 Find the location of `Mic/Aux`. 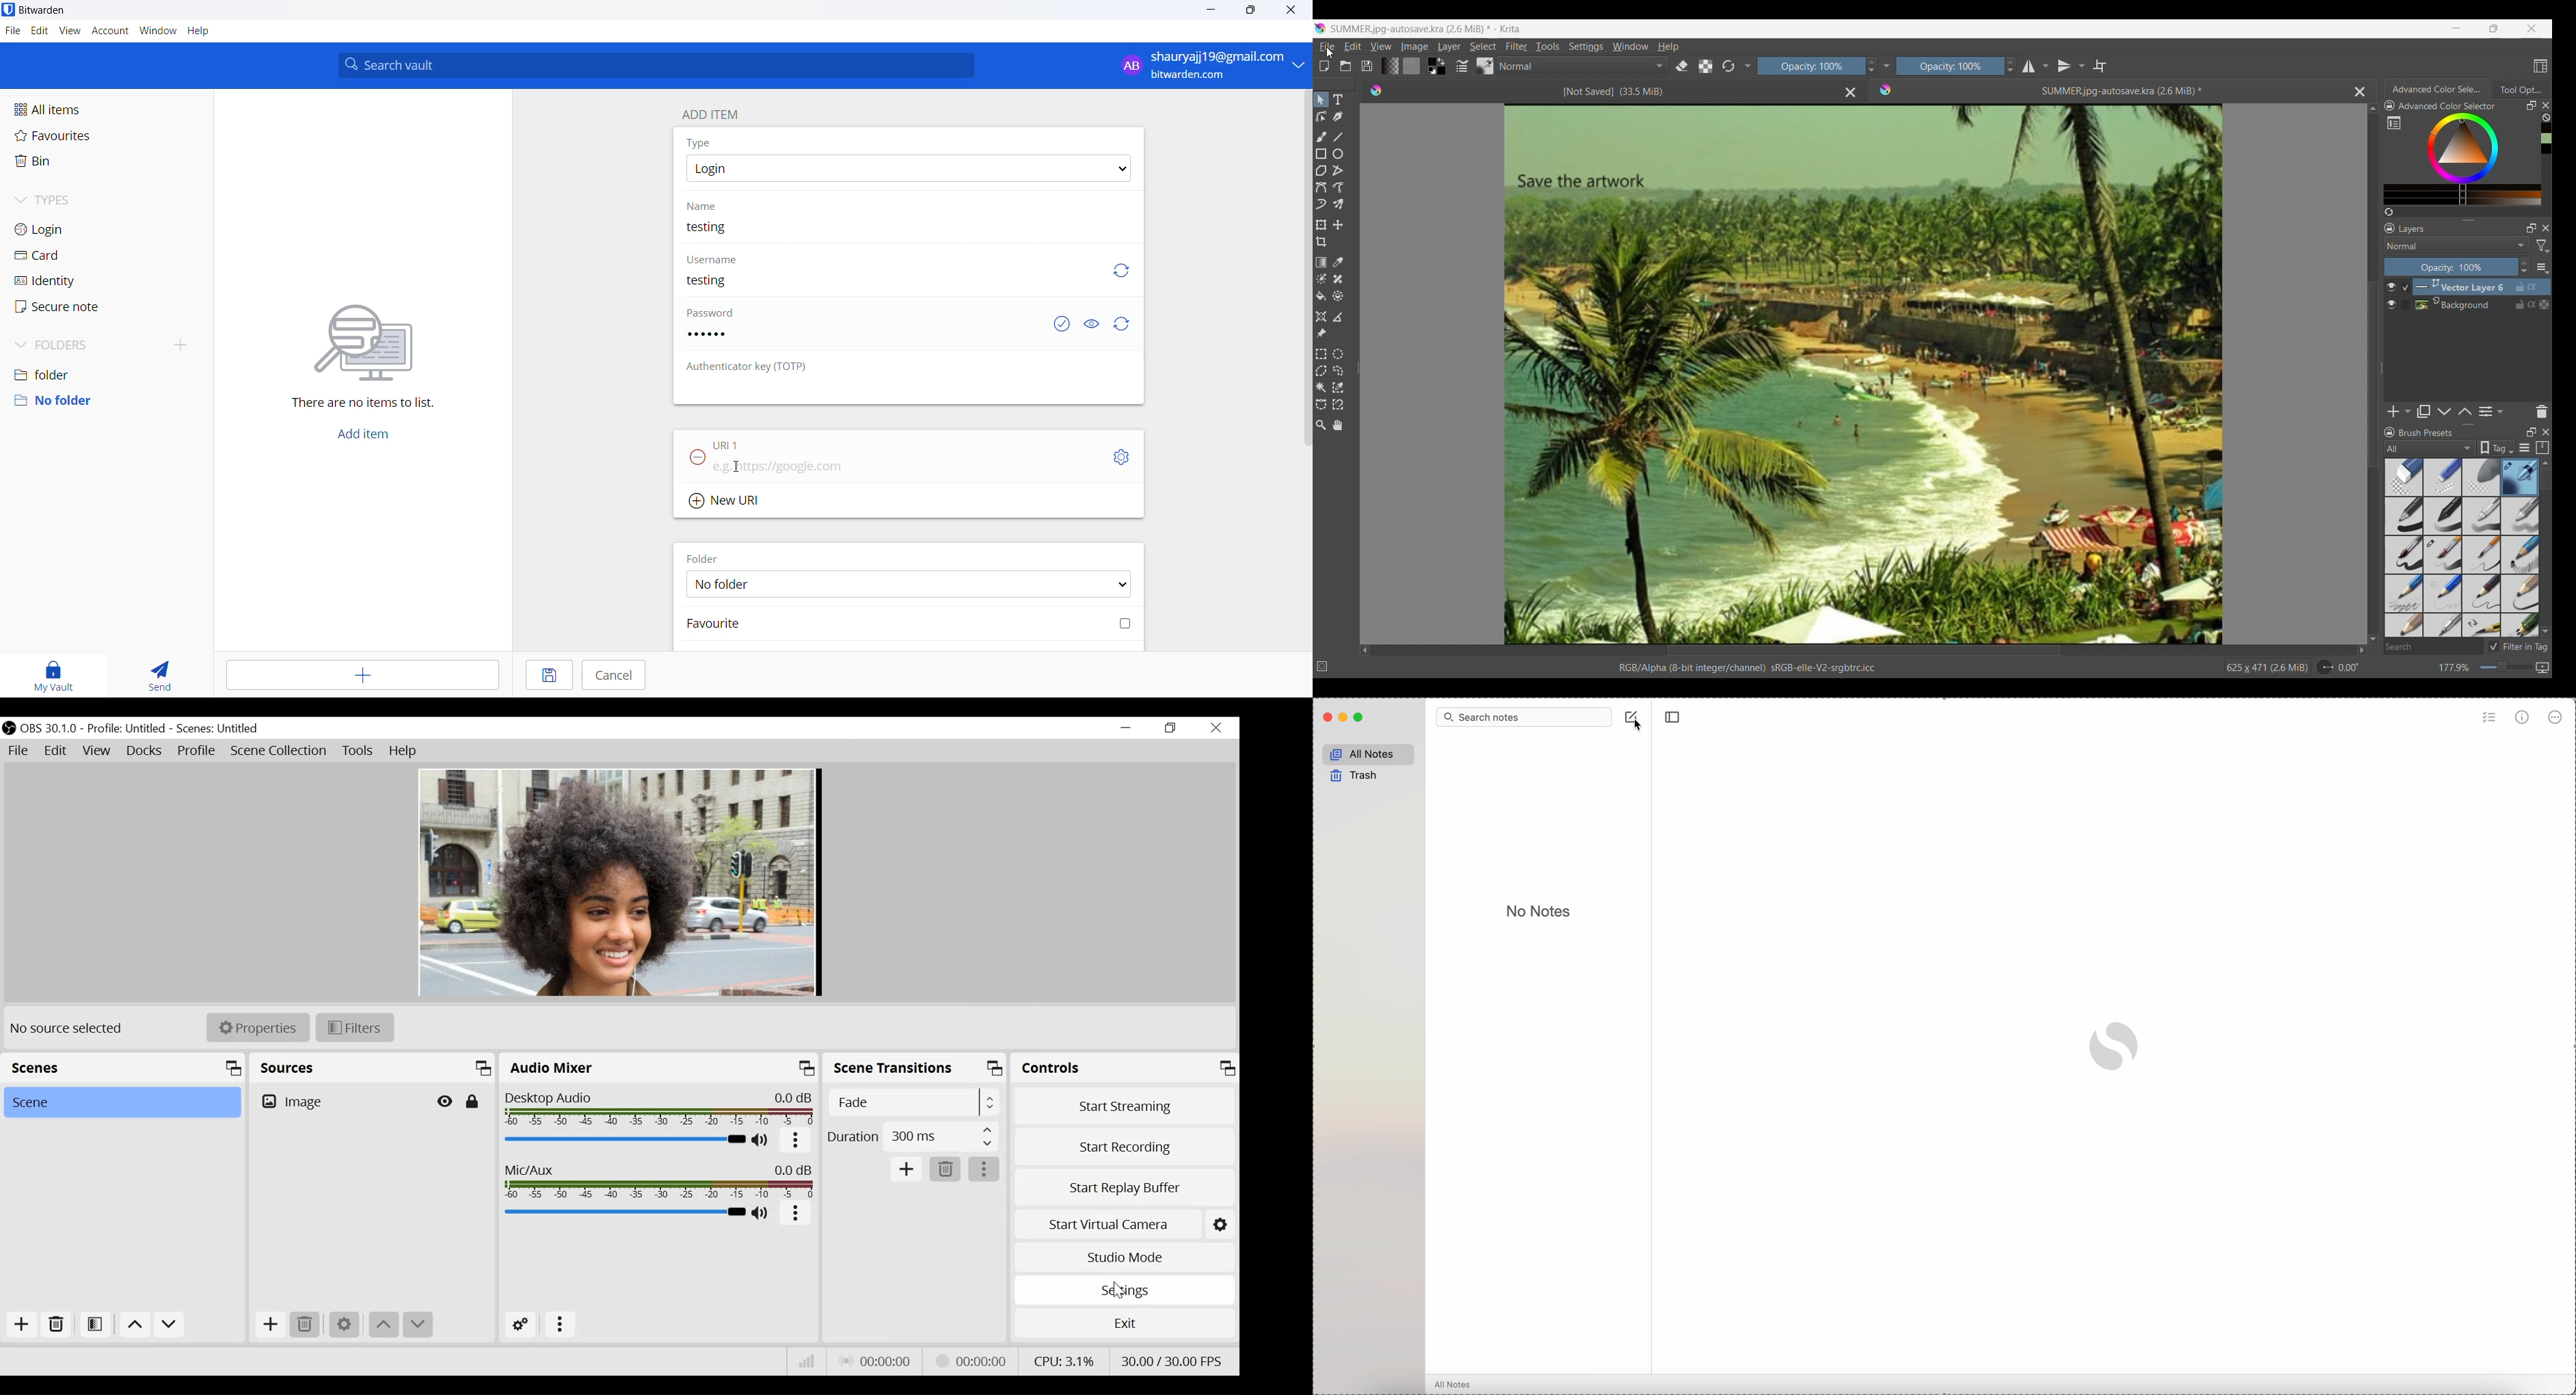

Mic/Aux is located at coordinates (660, 1182).